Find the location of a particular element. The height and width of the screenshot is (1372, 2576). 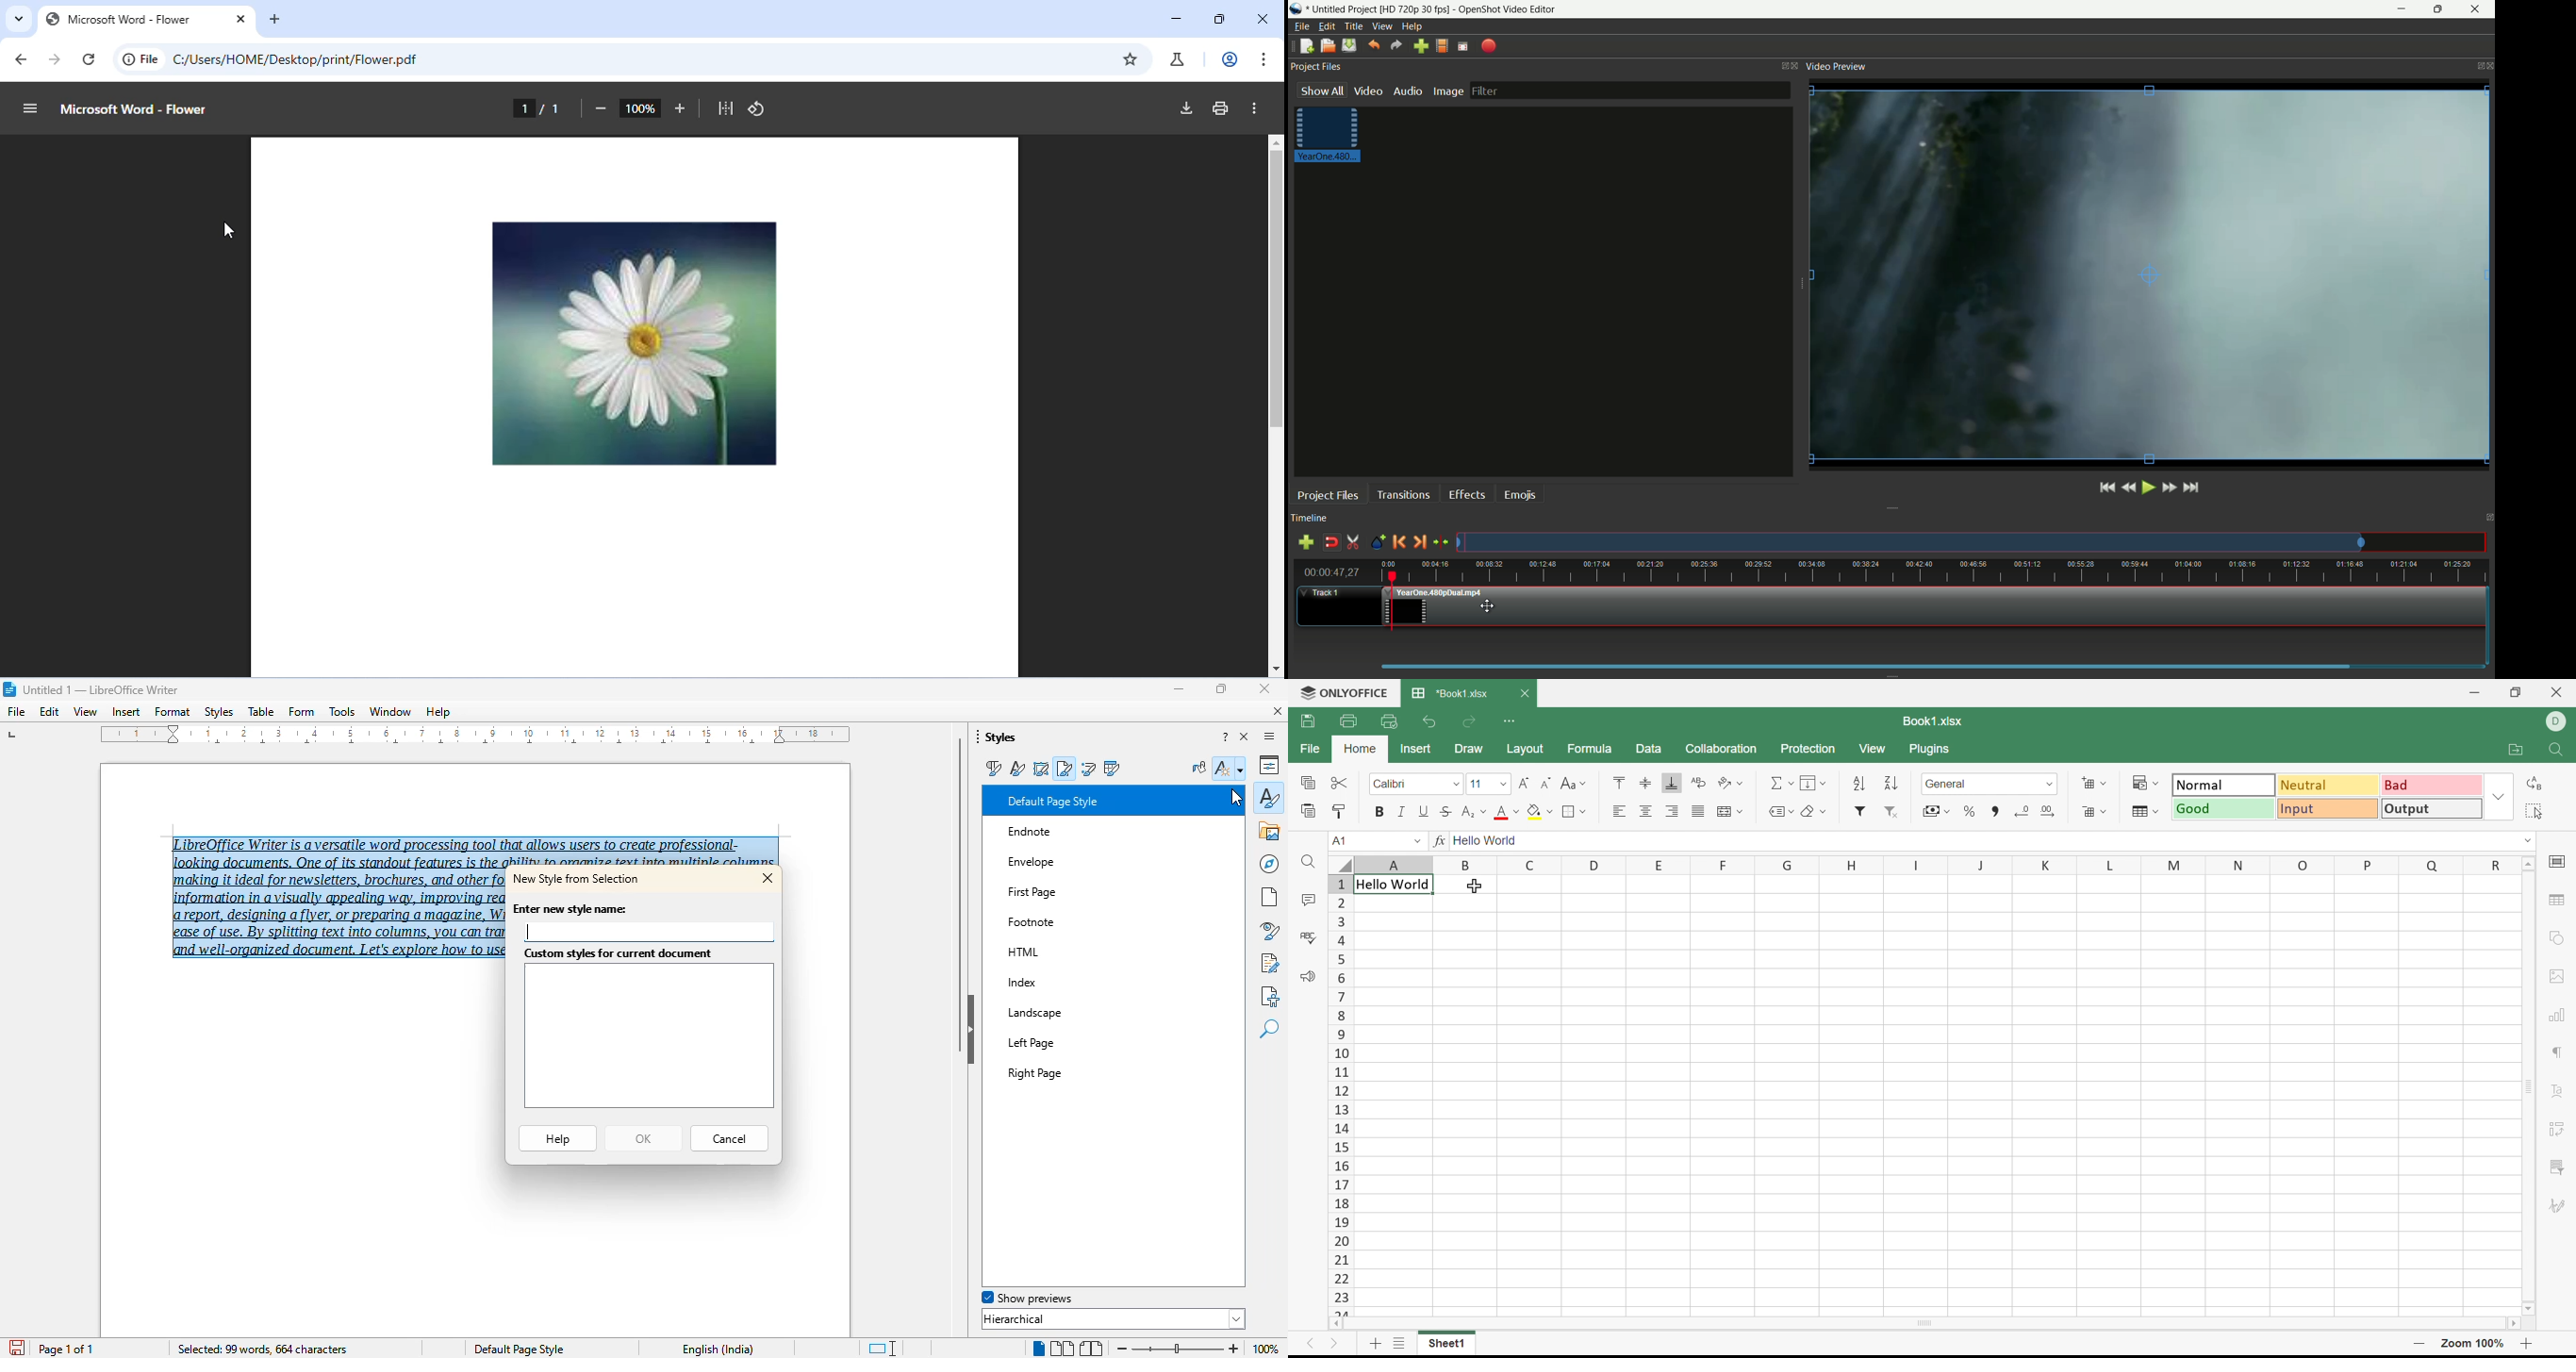

Align center is located at coordinates (1647, 812).